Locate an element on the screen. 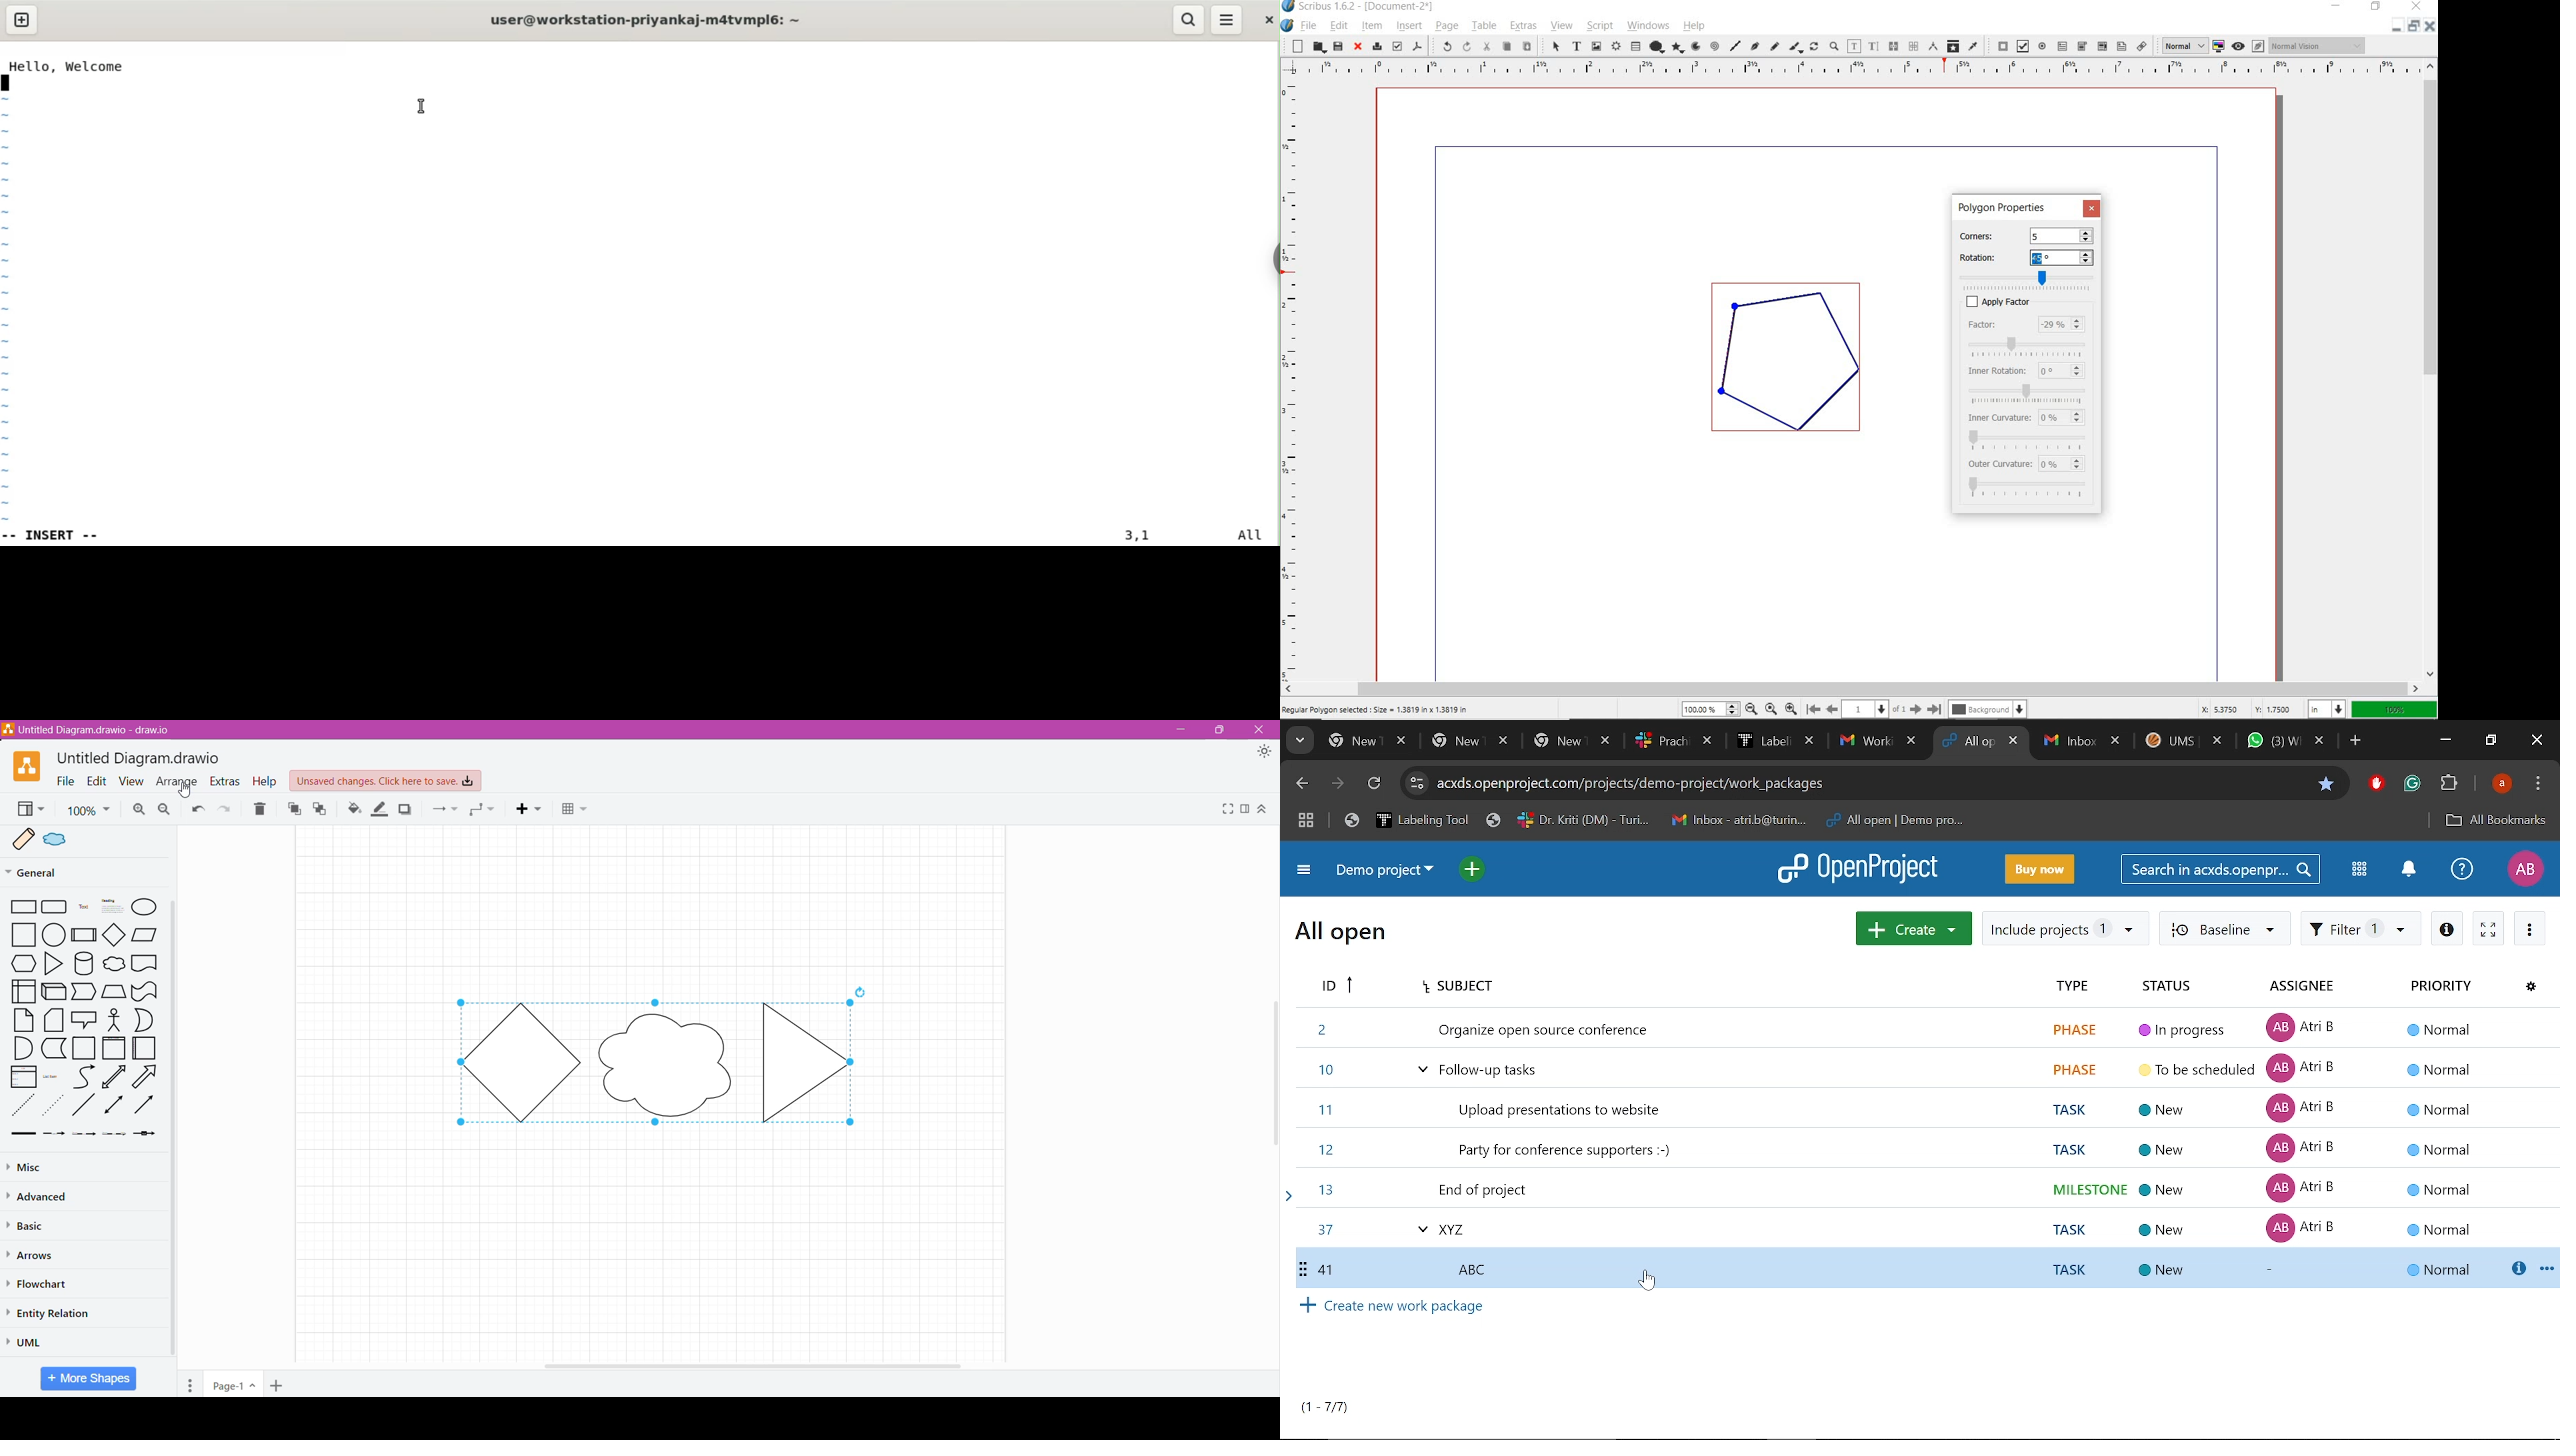 The height and width of the screenshot is (1456, 2576). slider rotate is located at coordinates (2033, 277).